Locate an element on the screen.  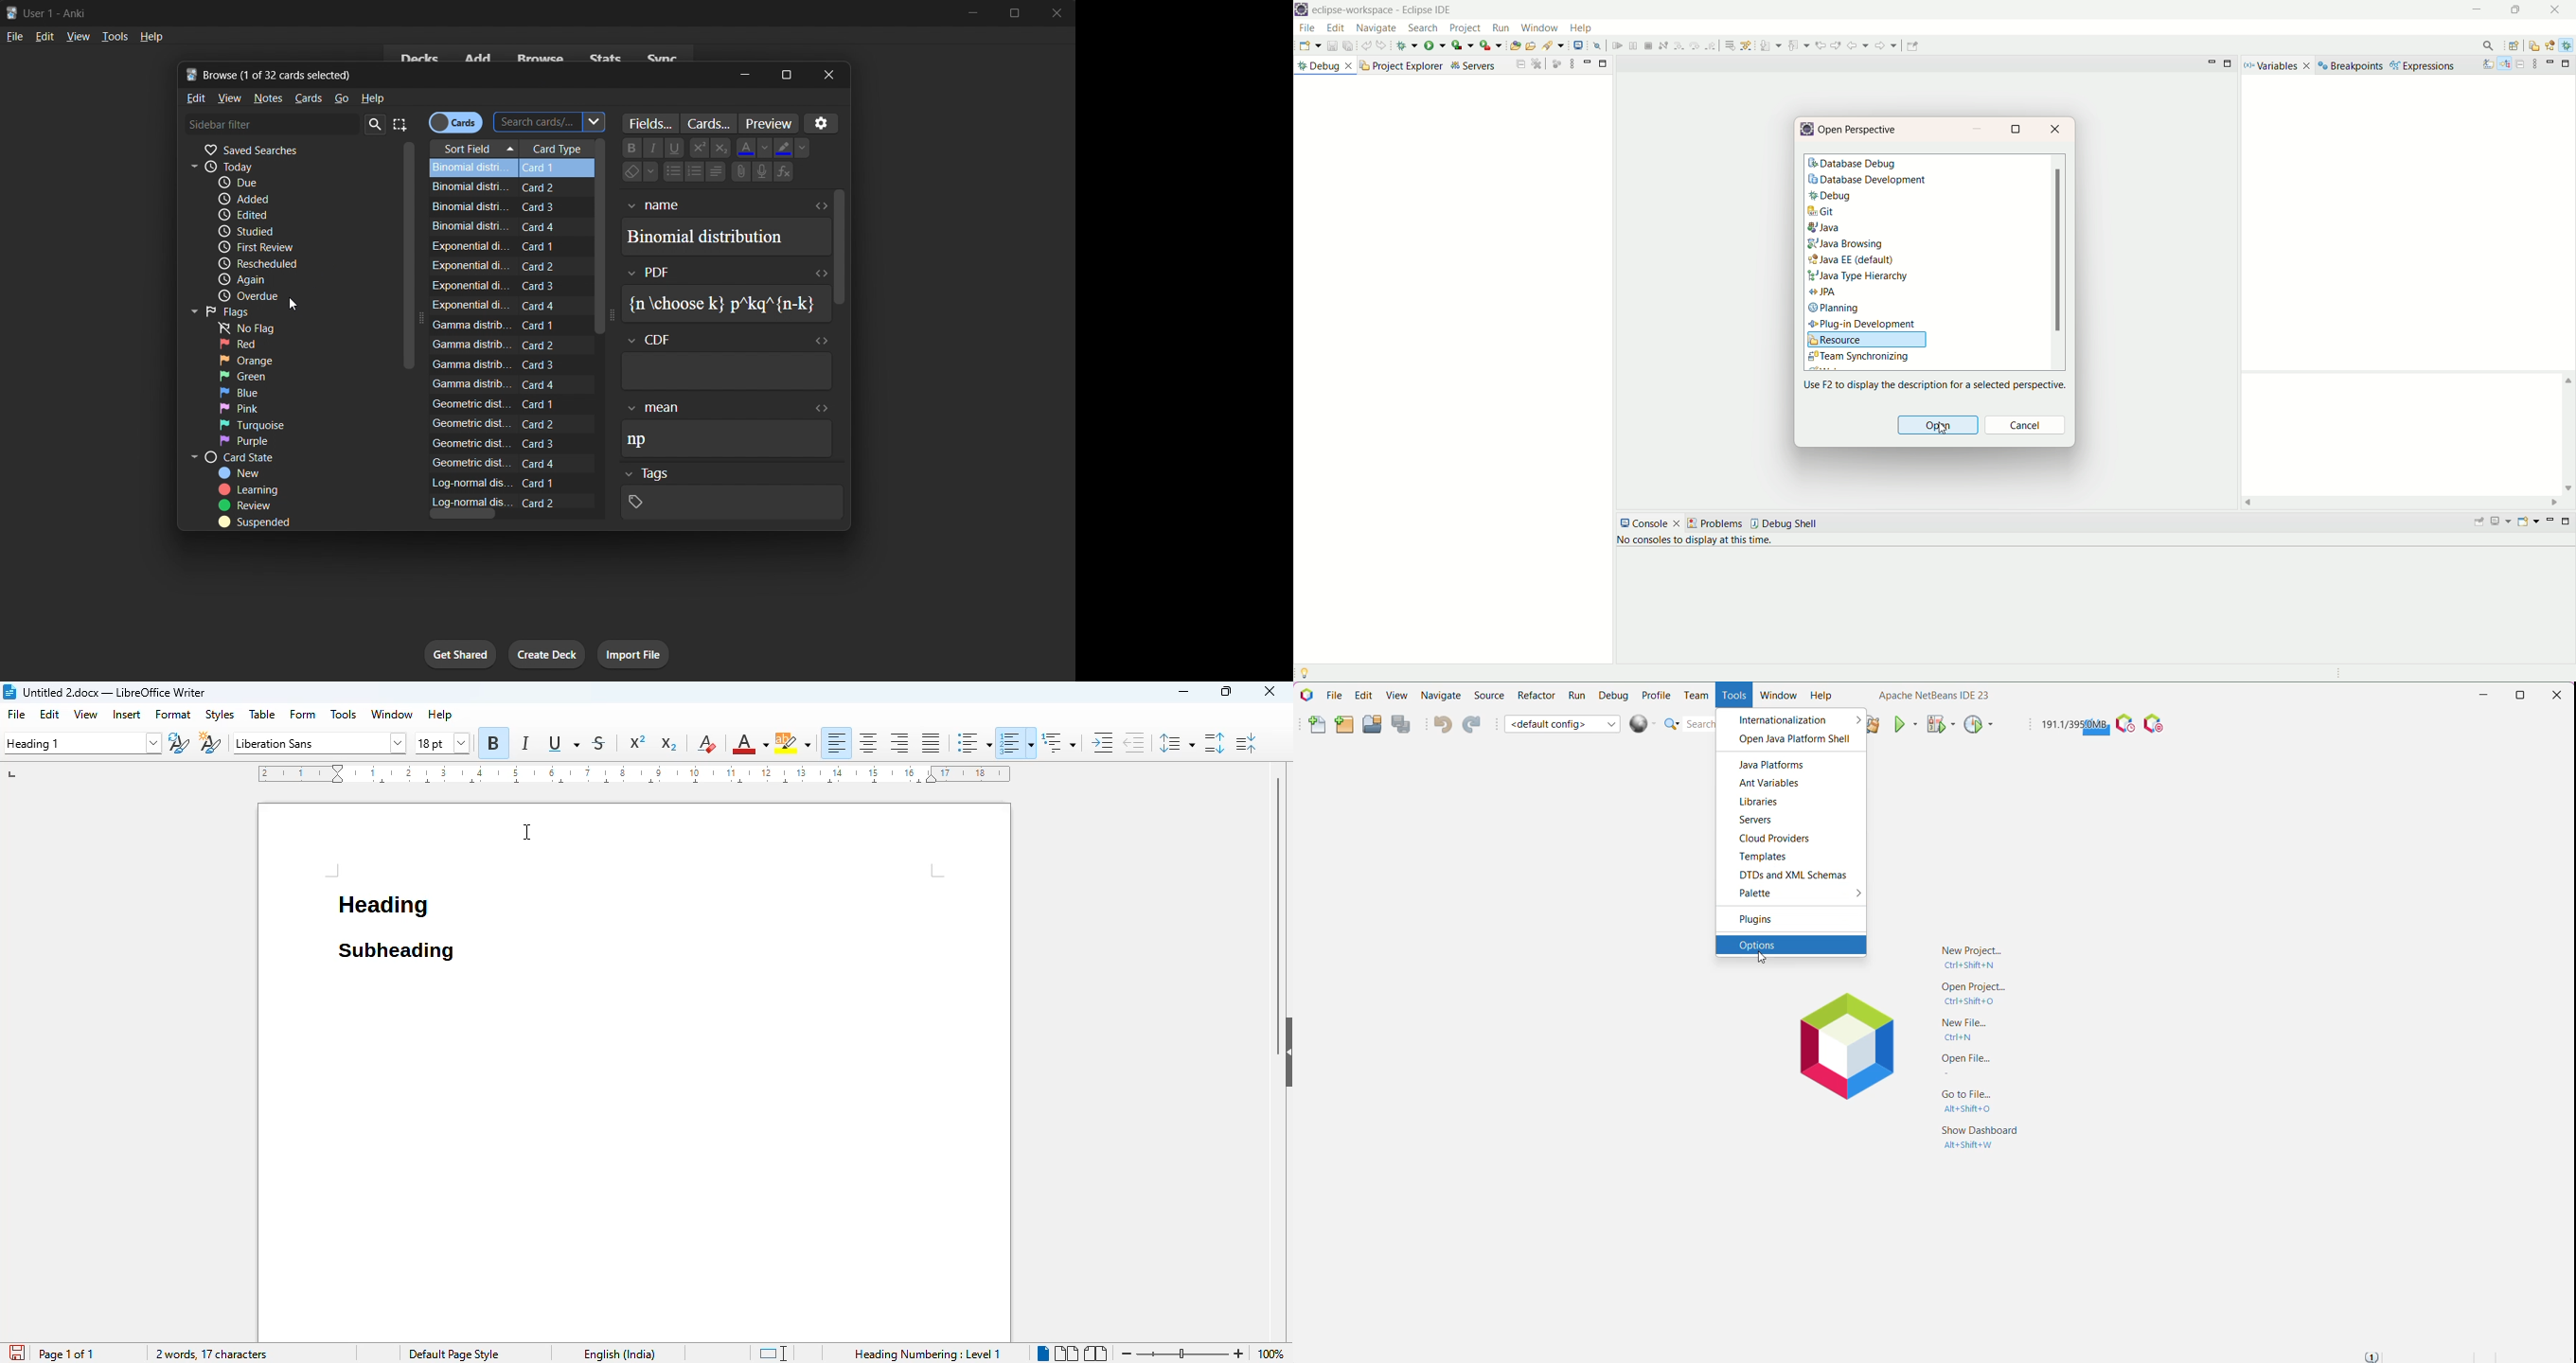
get shared is located at coordinates (463, 656).